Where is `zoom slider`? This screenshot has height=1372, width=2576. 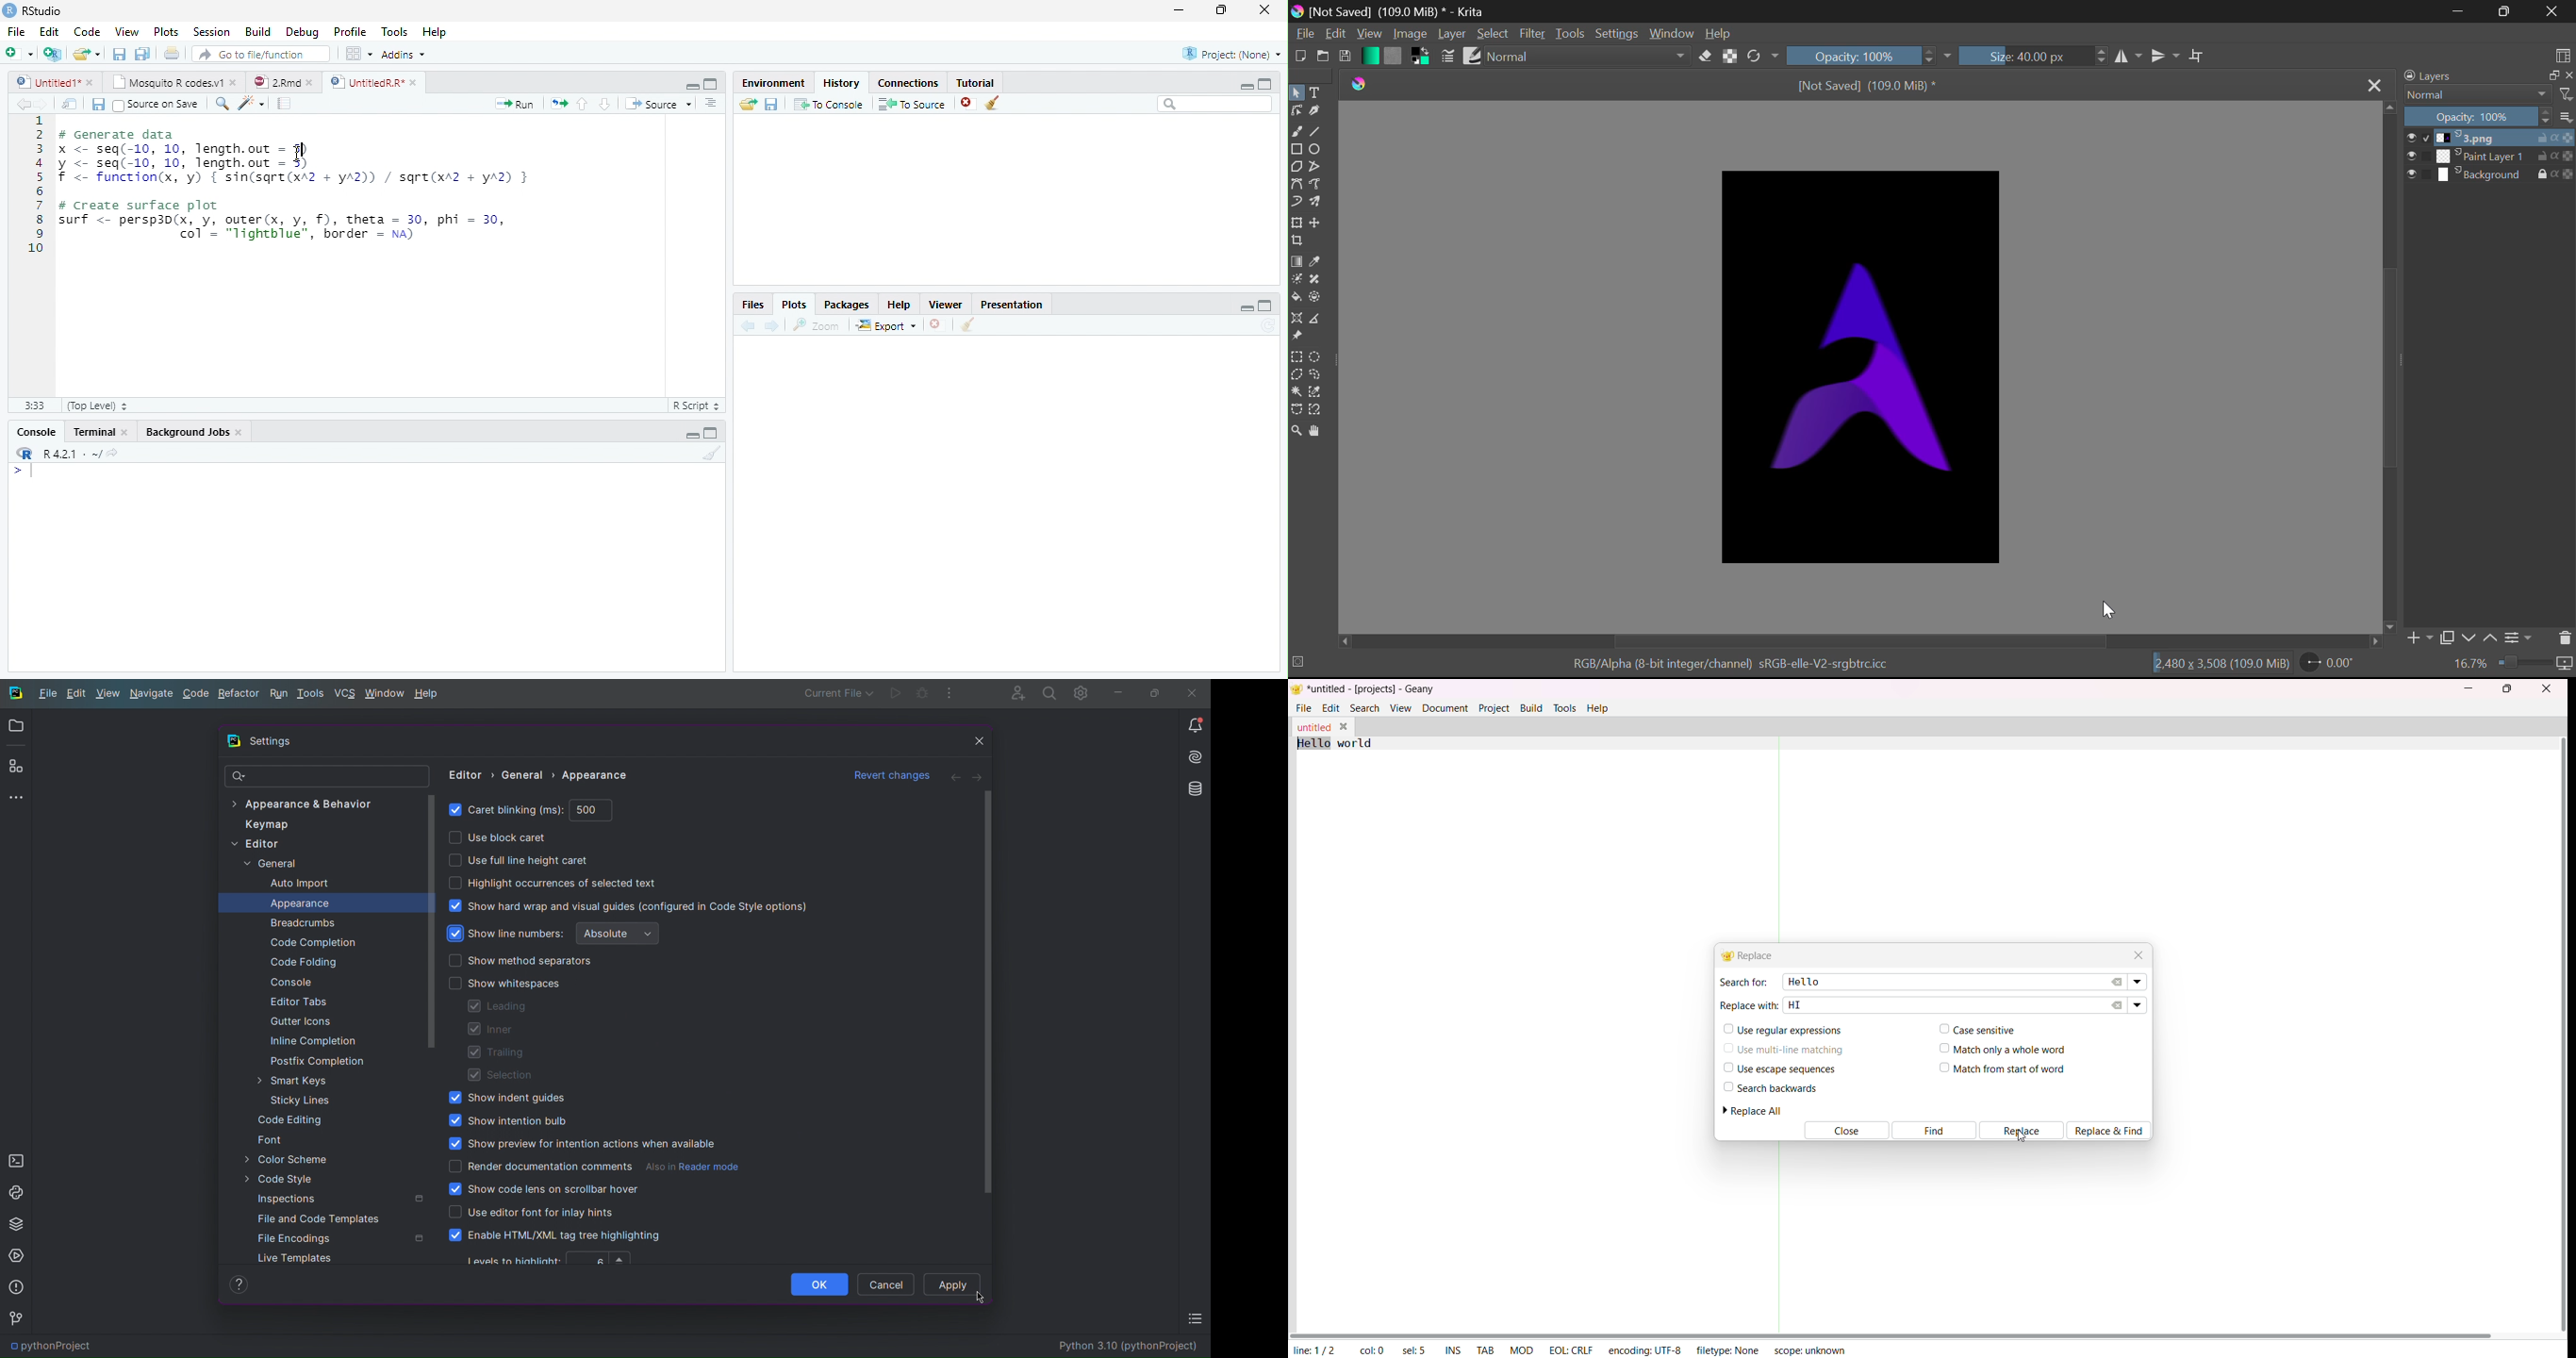
zoom slider is located at coordinates (2536, 664).